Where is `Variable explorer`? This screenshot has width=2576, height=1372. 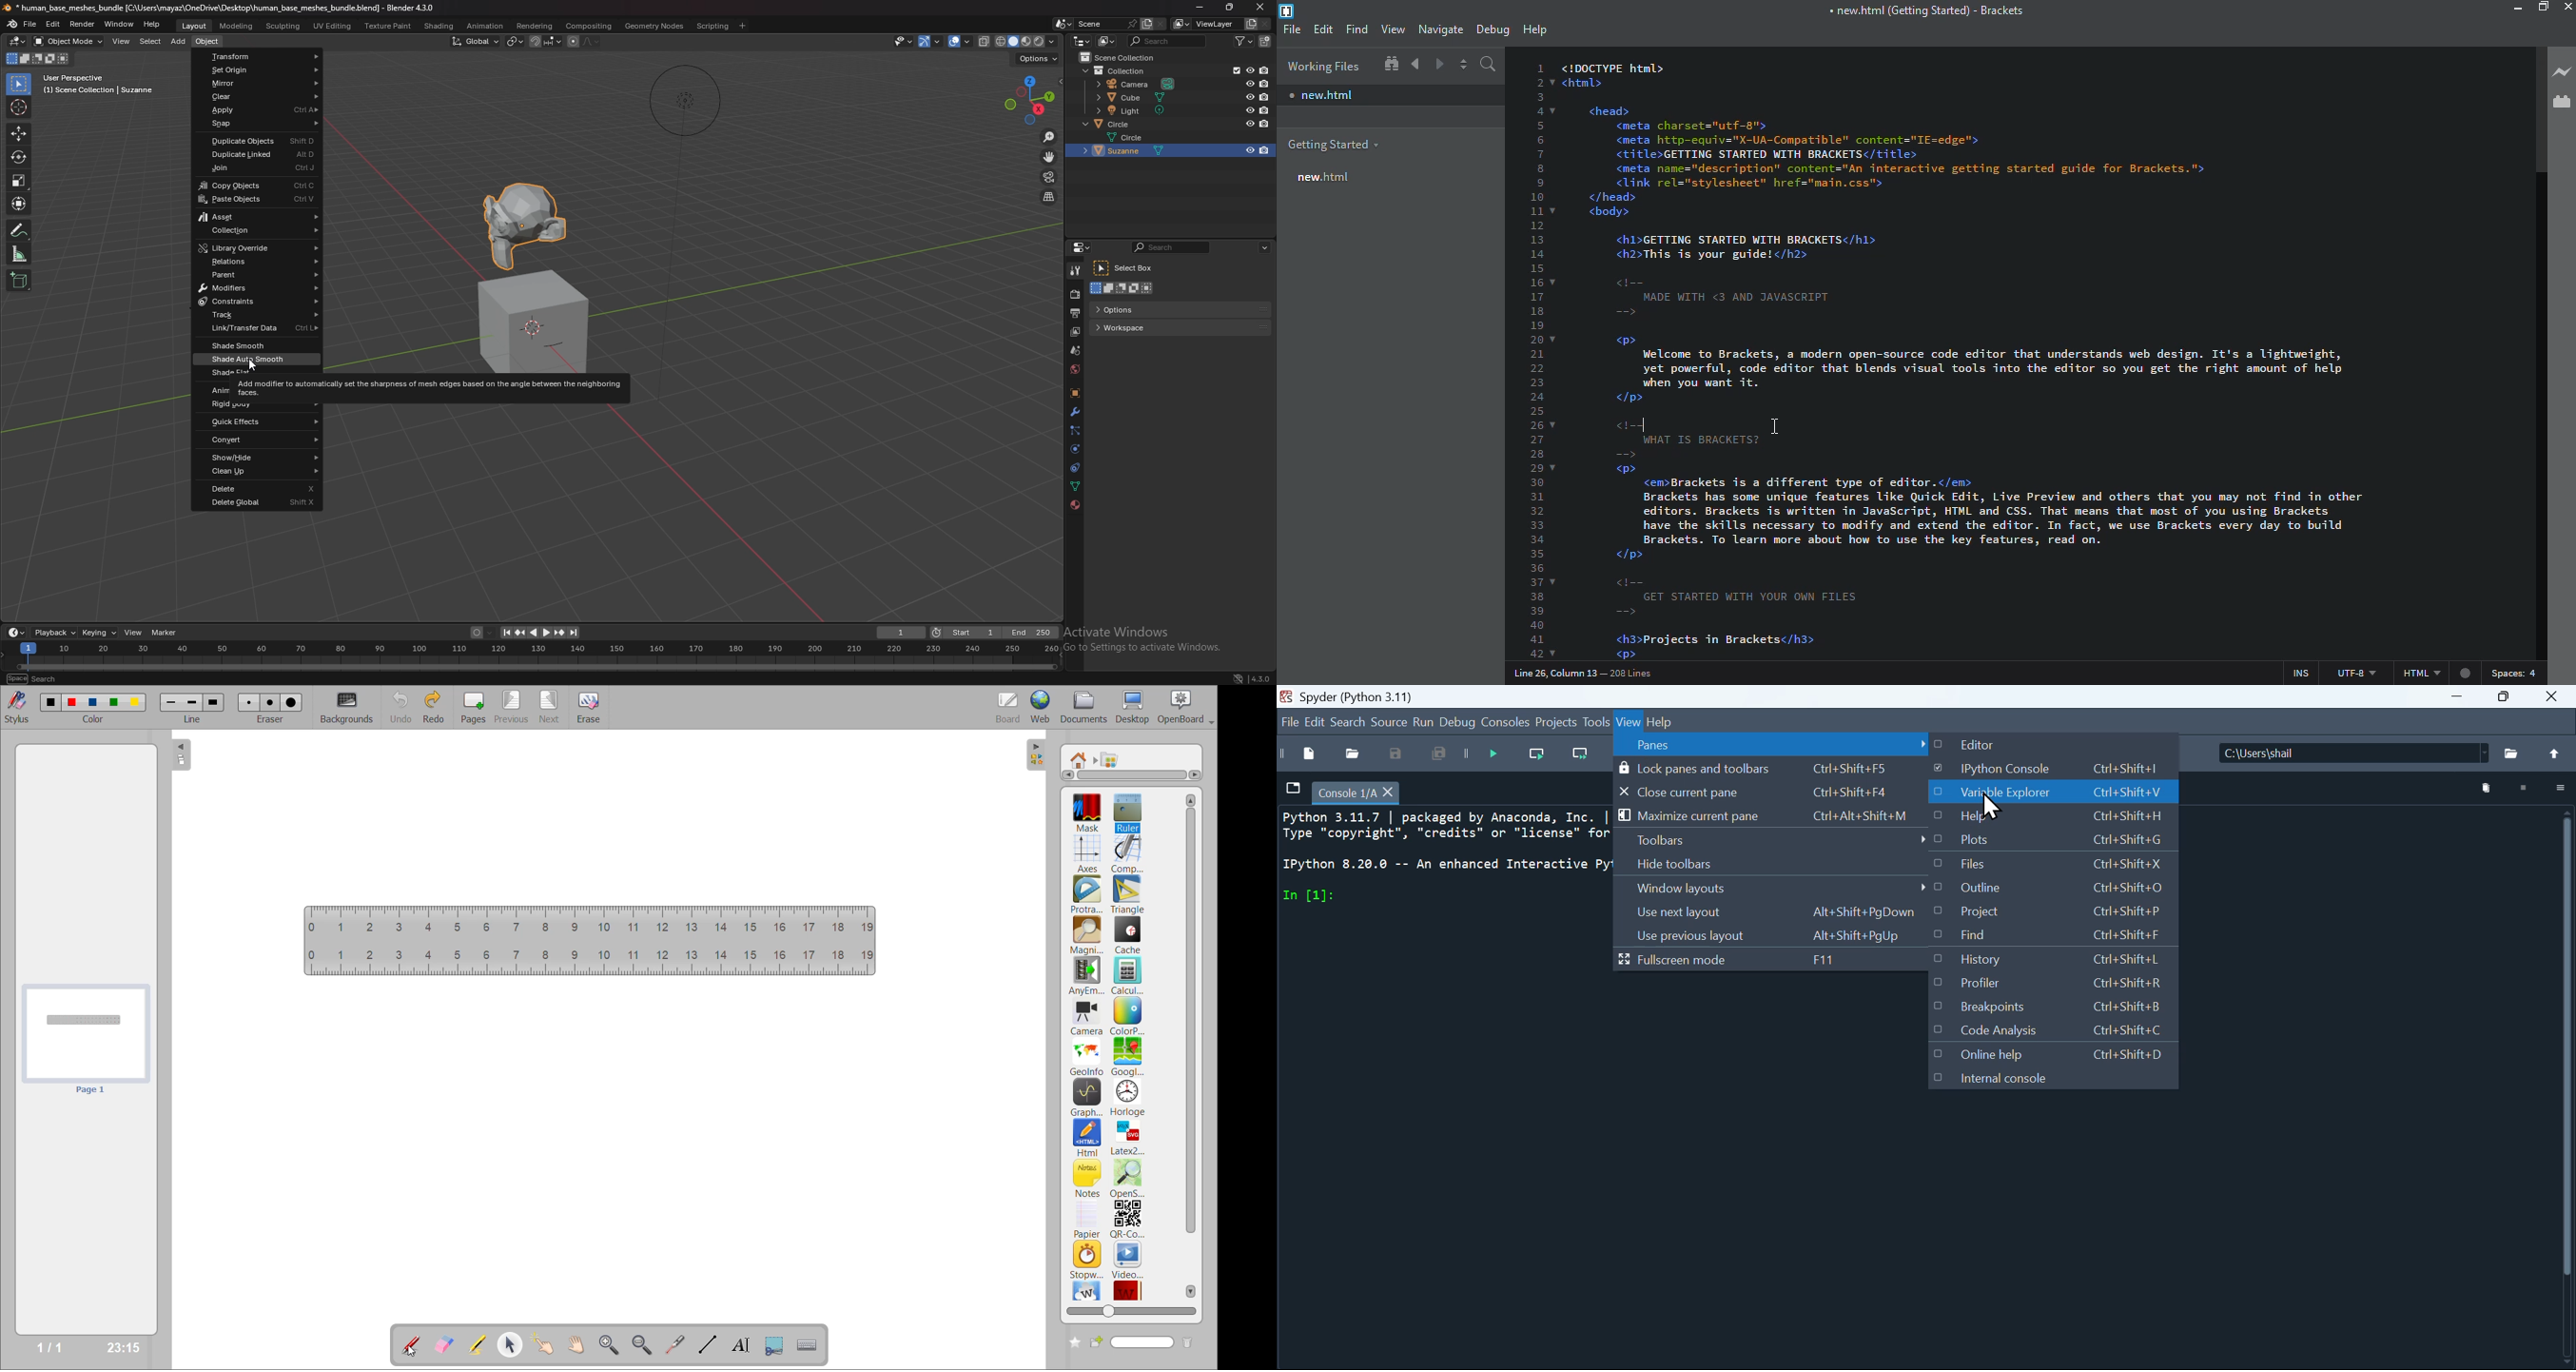
Variable explorer is located at coordinates (2047, 792).